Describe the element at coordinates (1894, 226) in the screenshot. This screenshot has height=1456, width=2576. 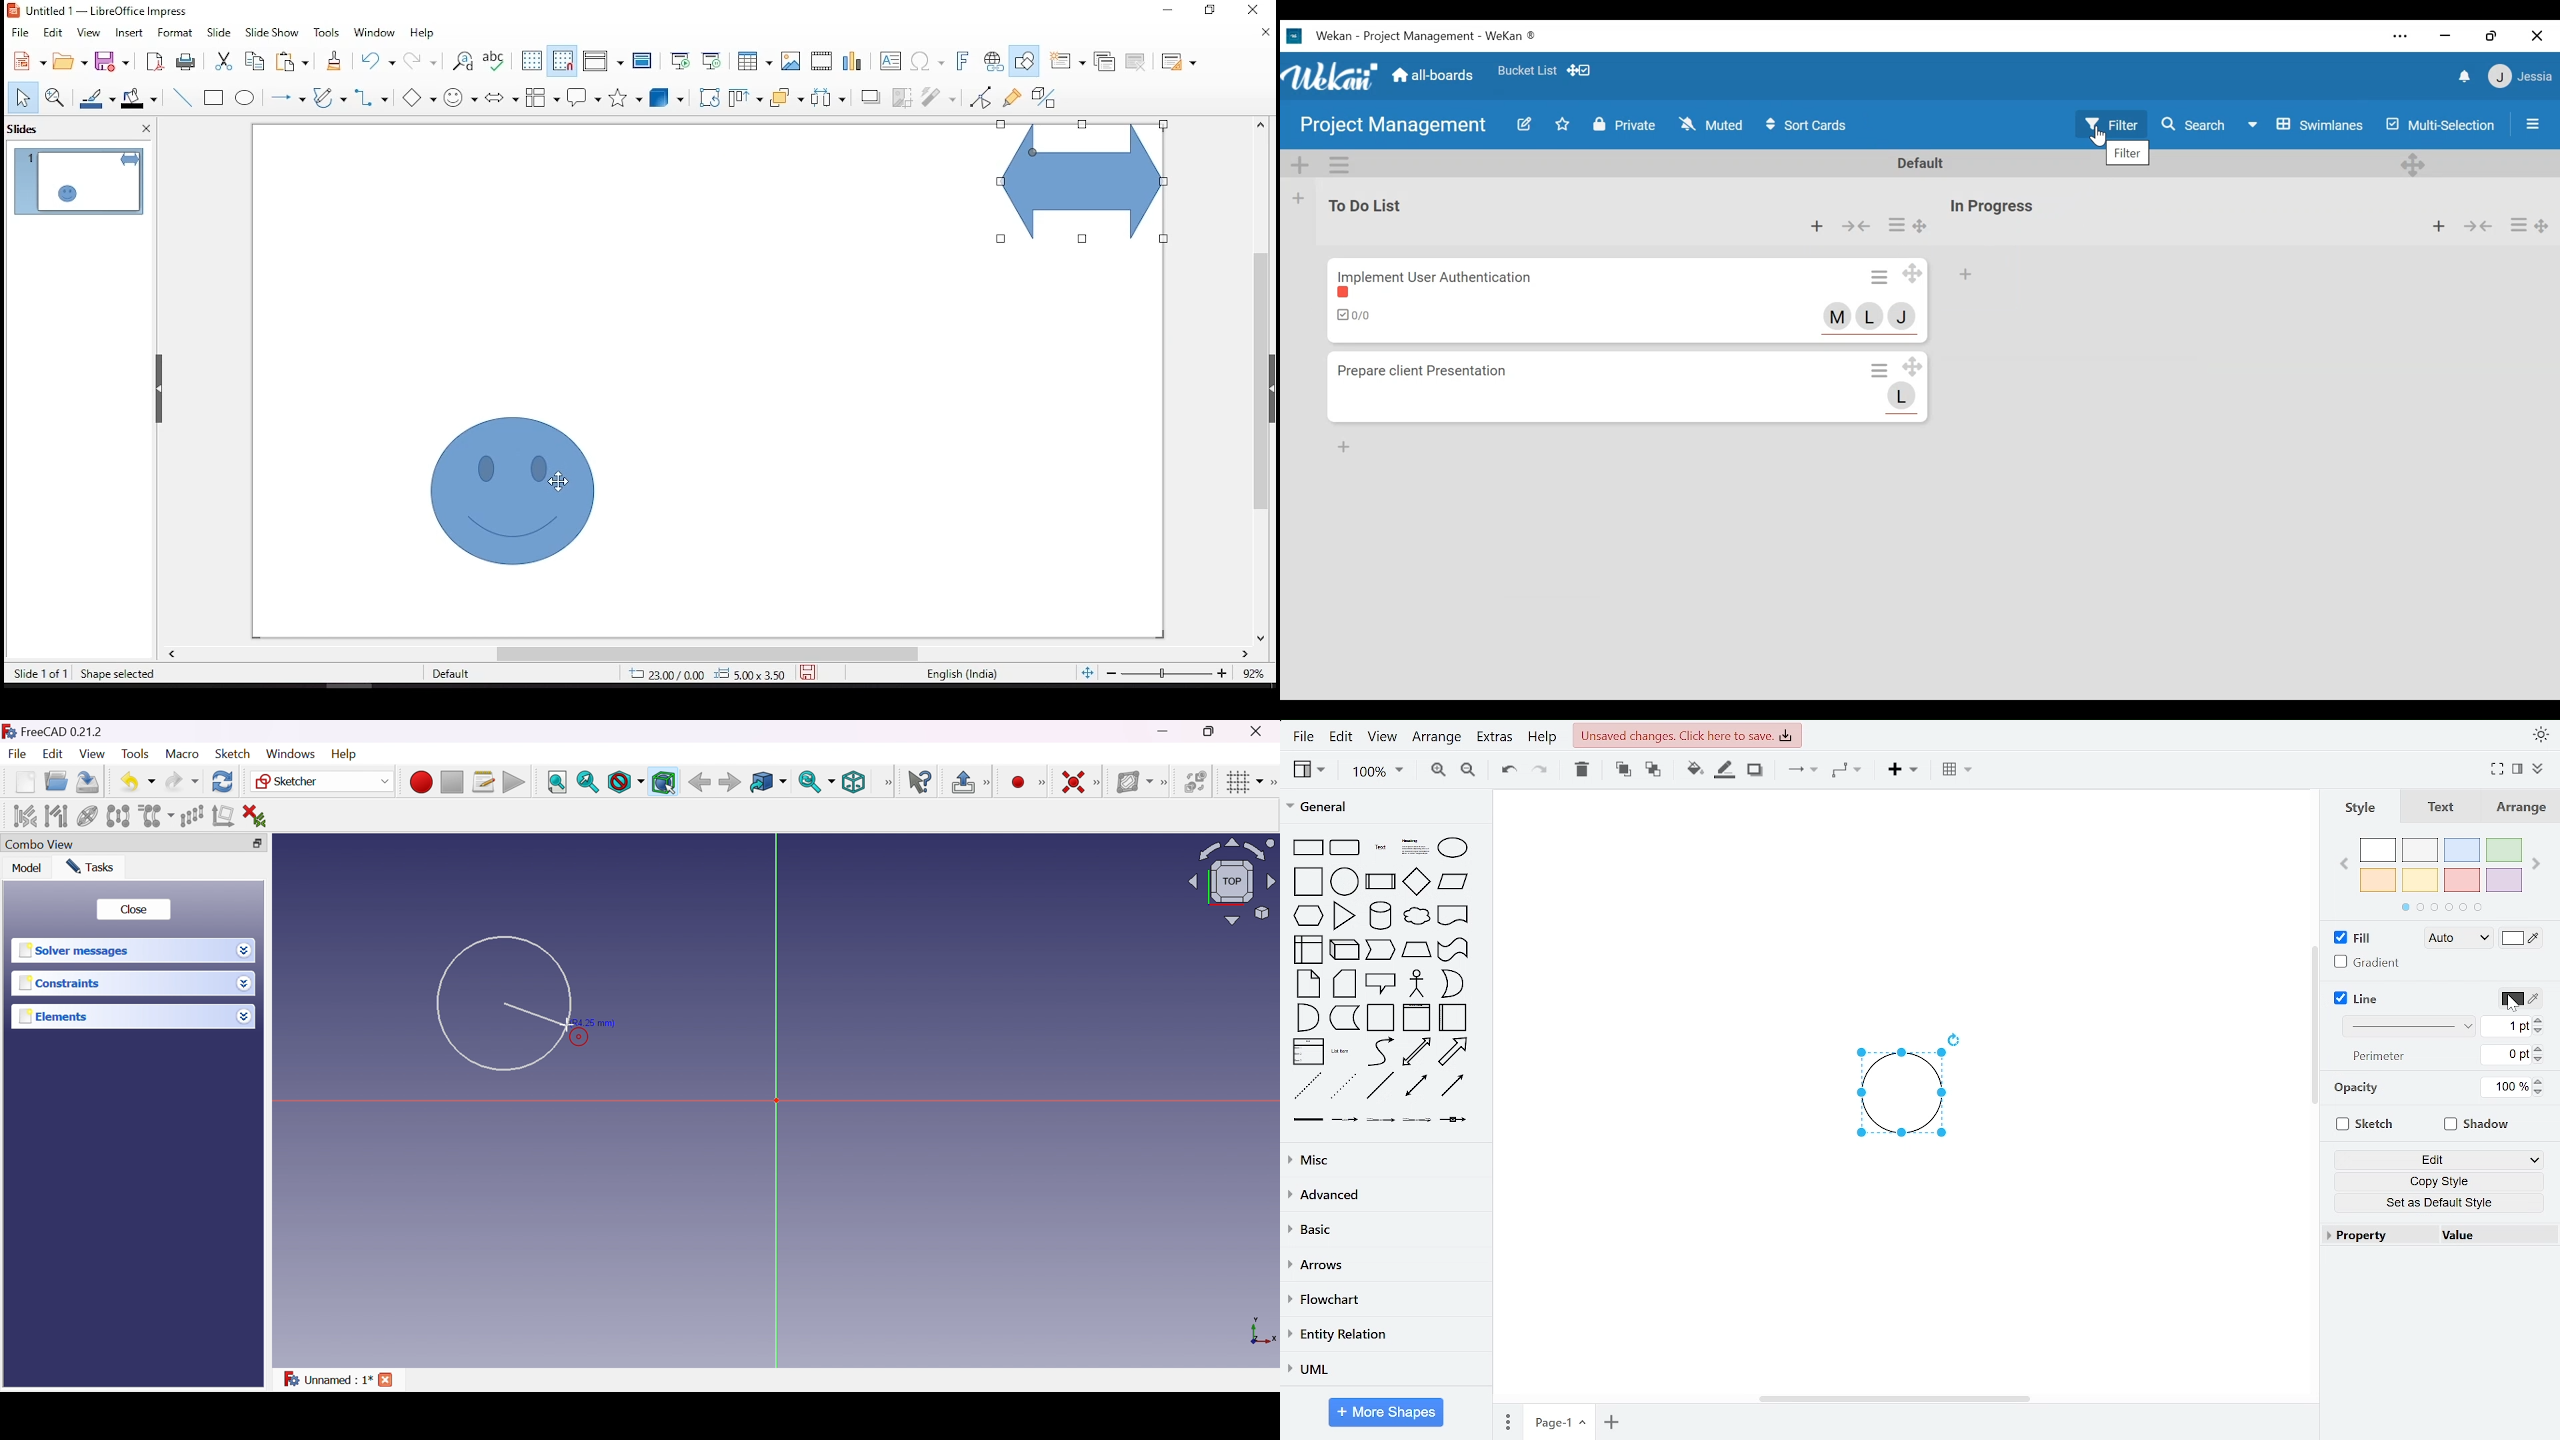
I see `list actions` at that location.